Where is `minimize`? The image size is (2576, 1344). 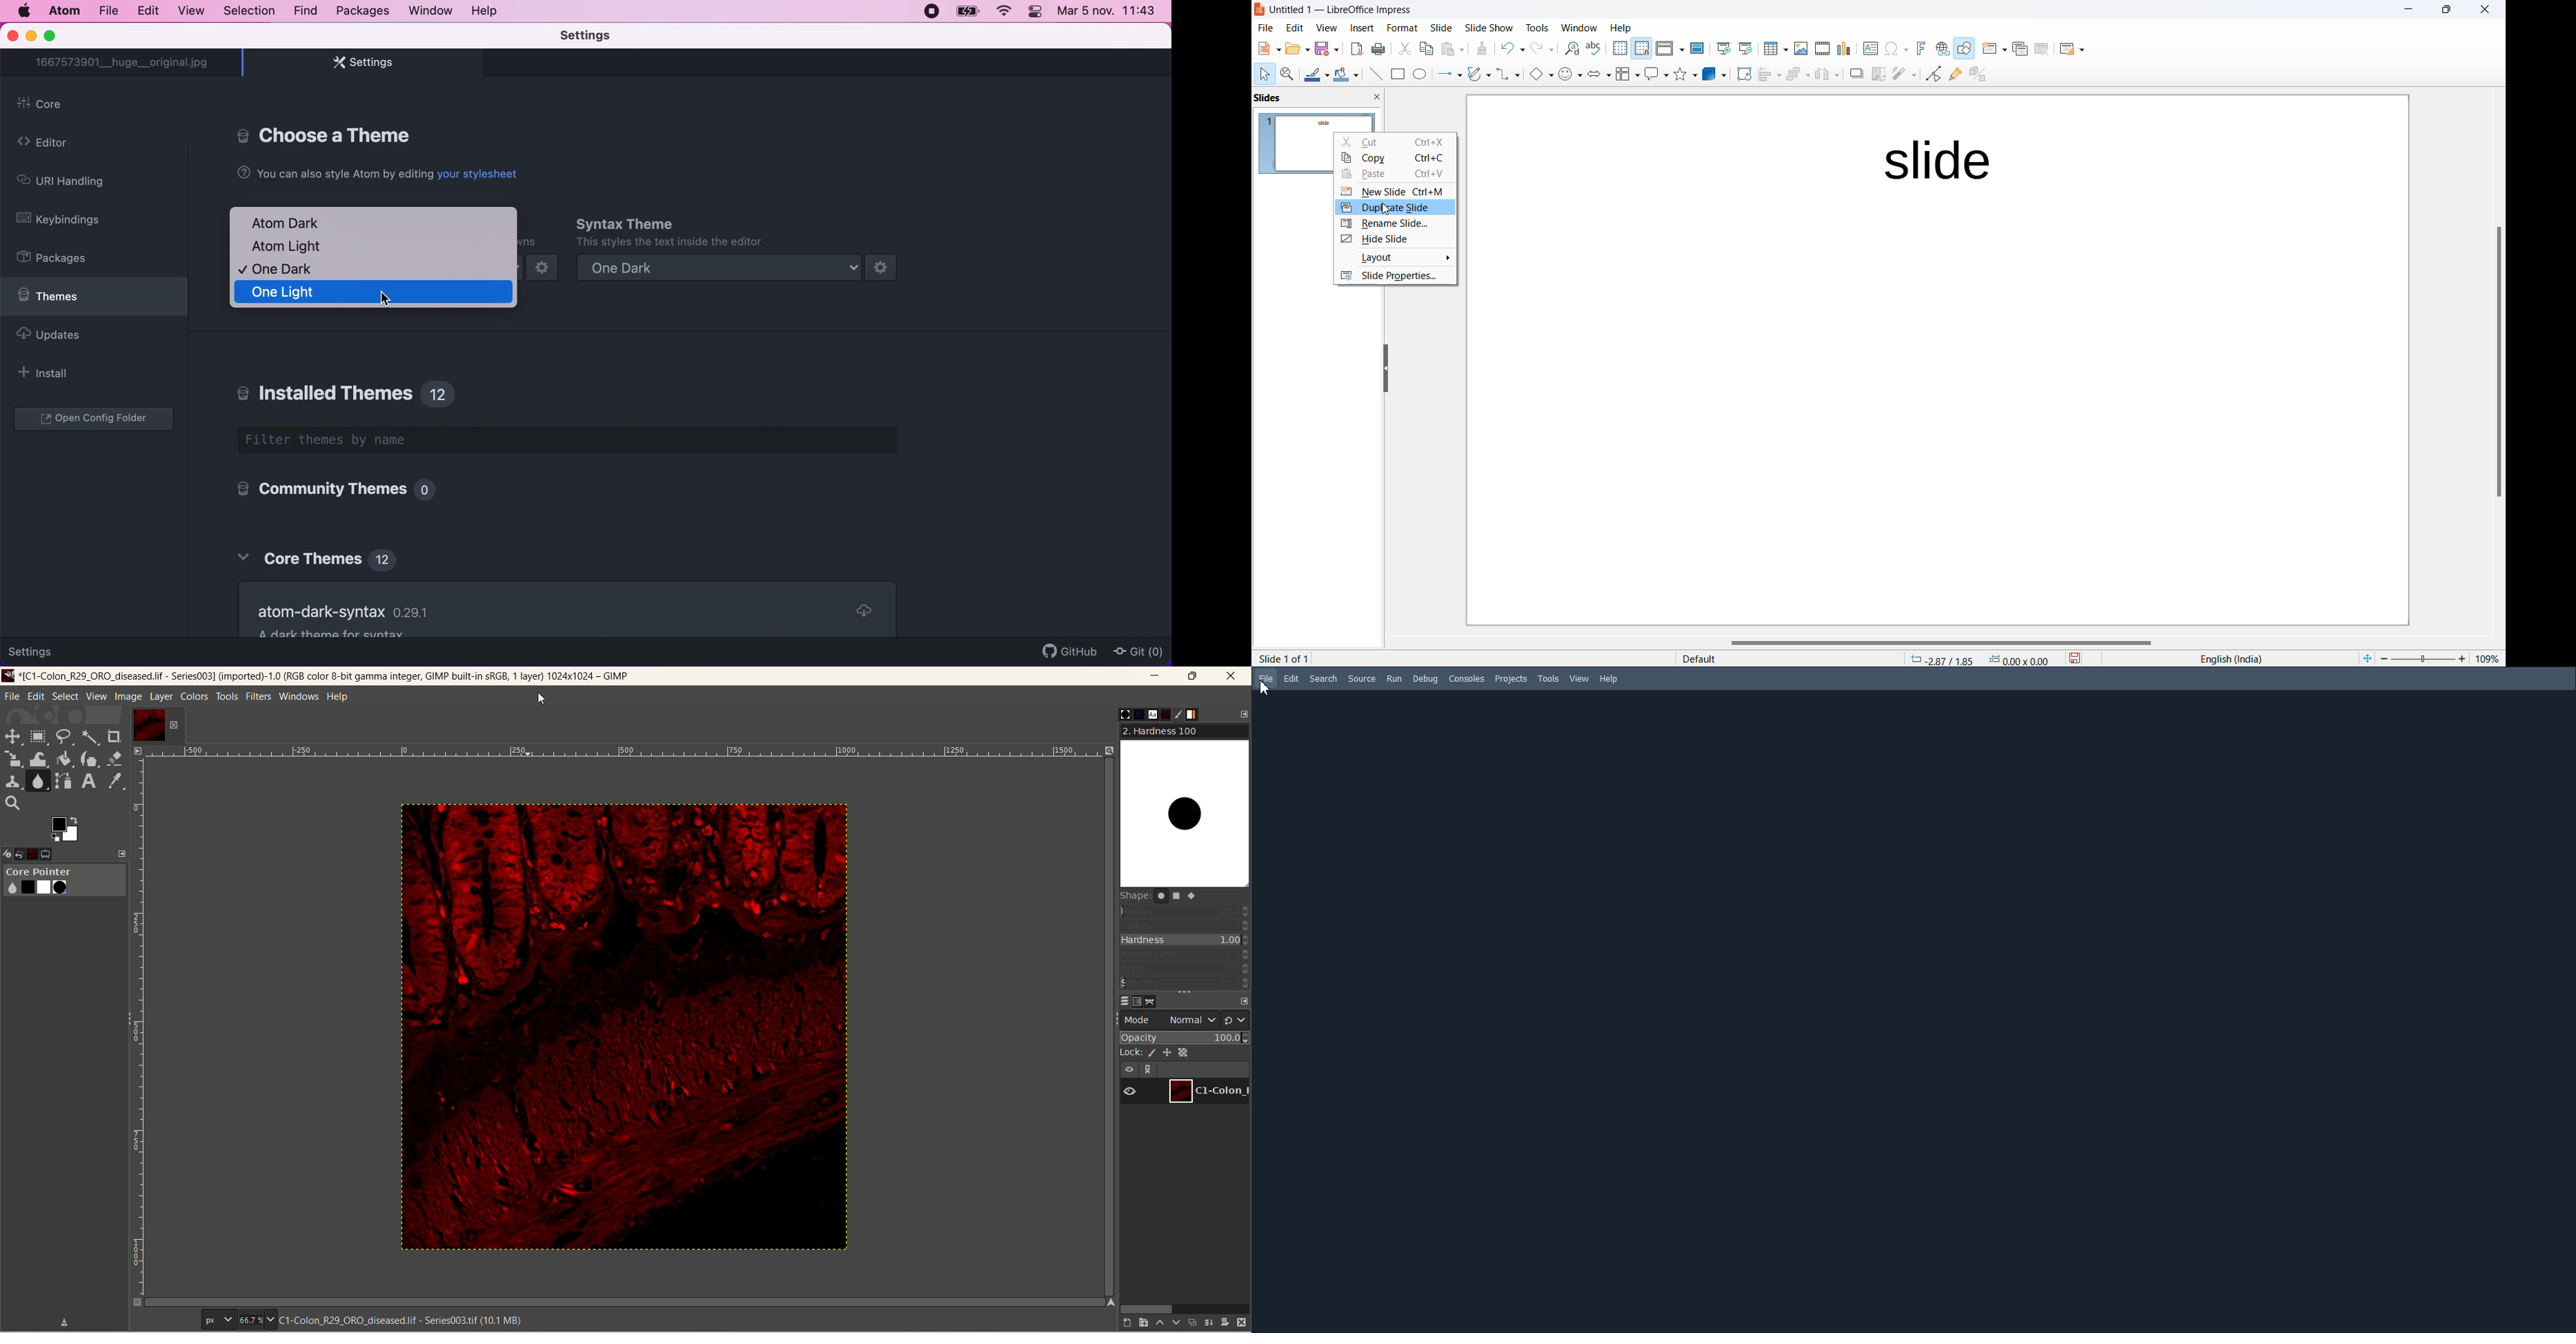
minimize is located at coordinates (2405, 11).